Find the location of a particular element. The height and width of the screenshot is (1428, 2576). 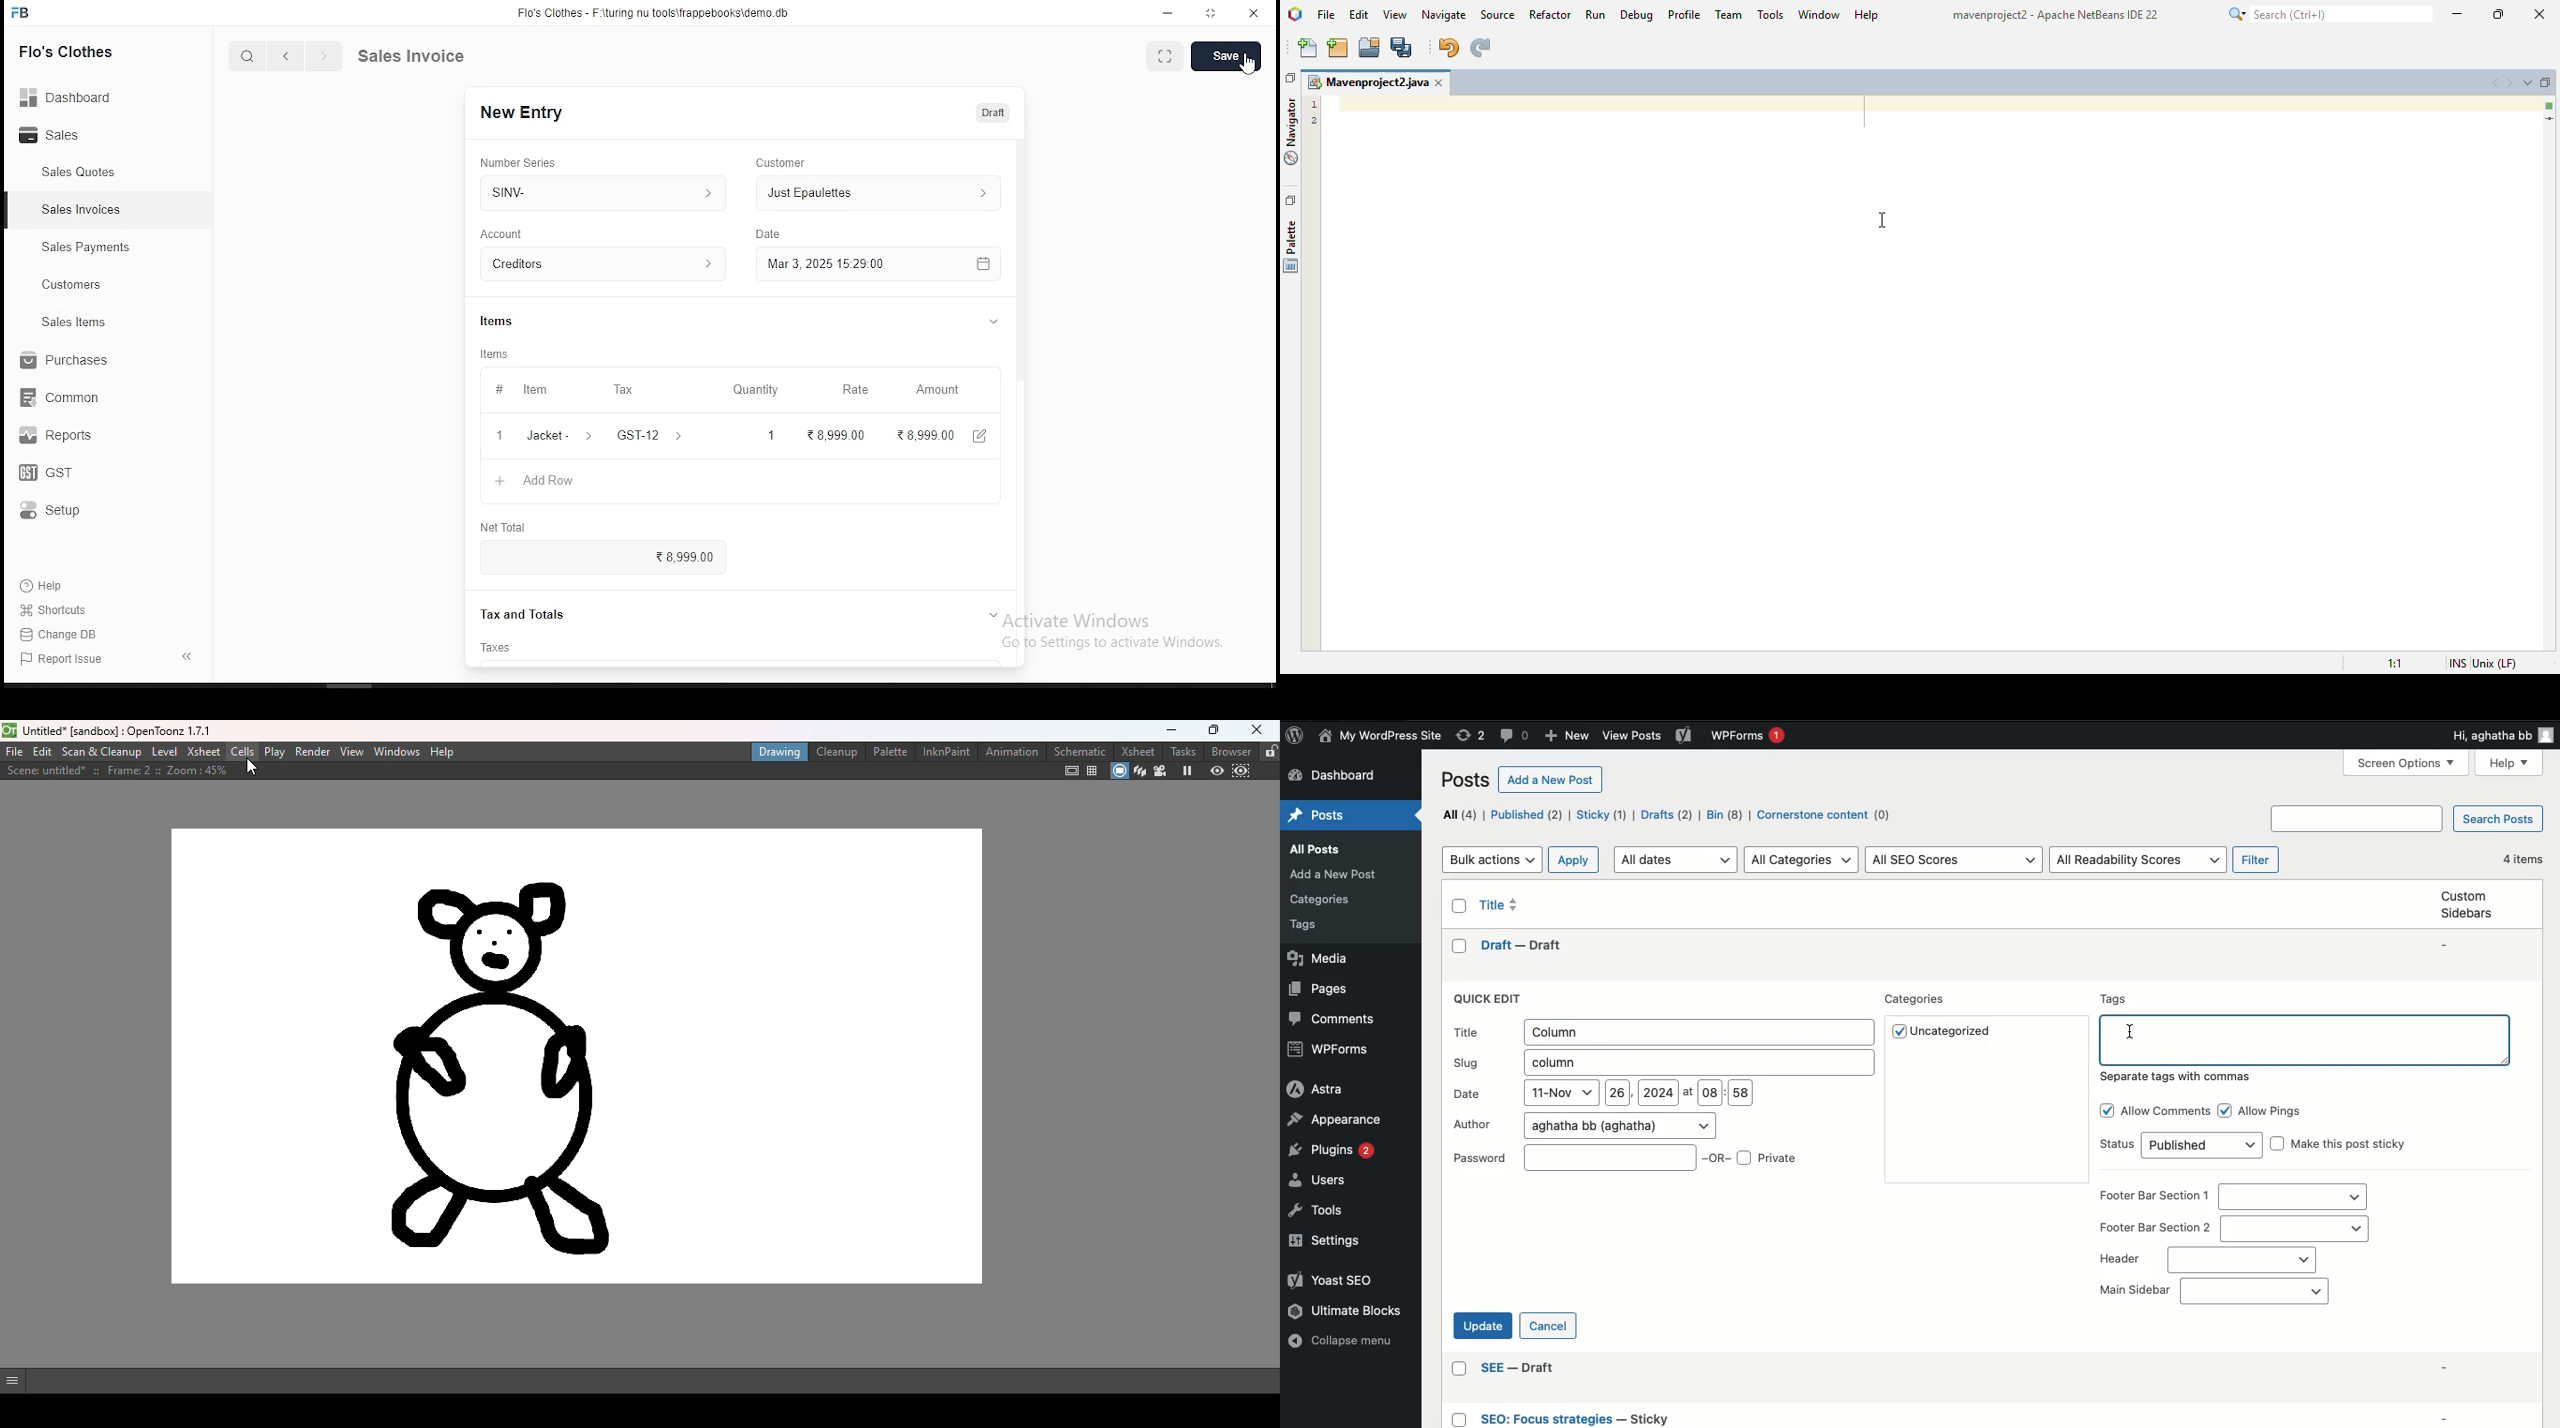

change DB is located at coordinates (74, 635).